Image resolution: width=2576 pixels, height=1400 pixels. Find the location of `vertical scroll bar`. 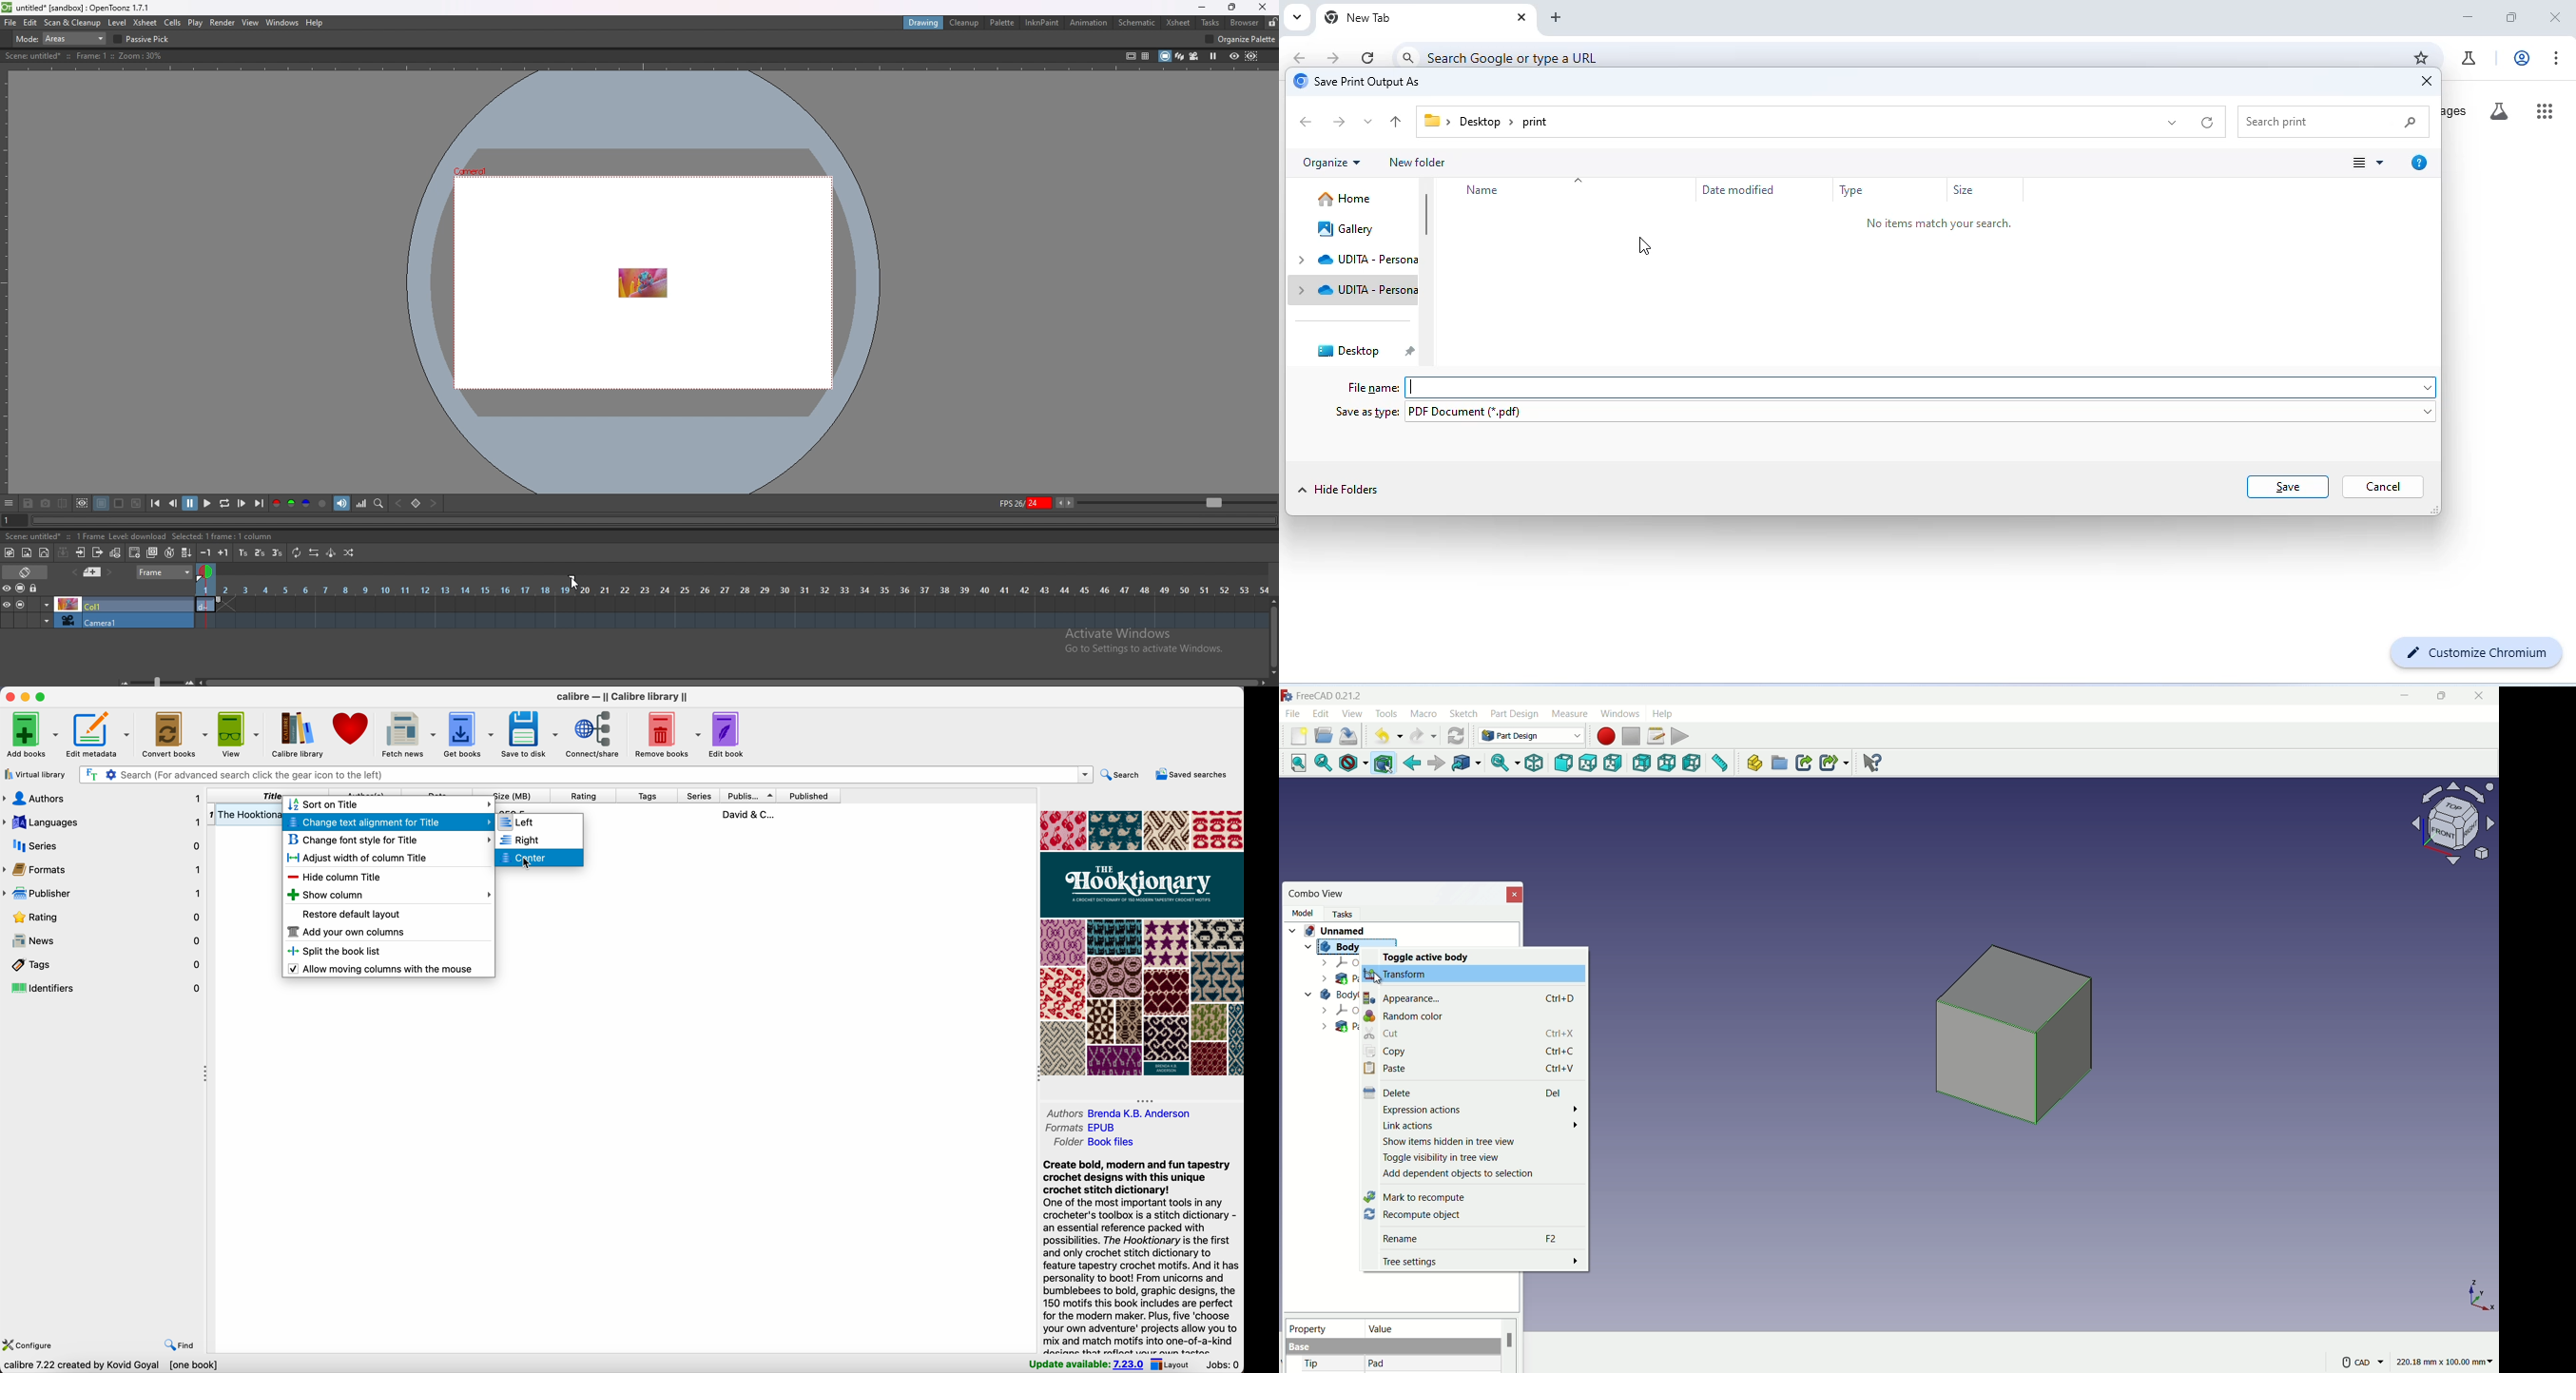

vertical scroll bar is located at coordinates (1426, 215).